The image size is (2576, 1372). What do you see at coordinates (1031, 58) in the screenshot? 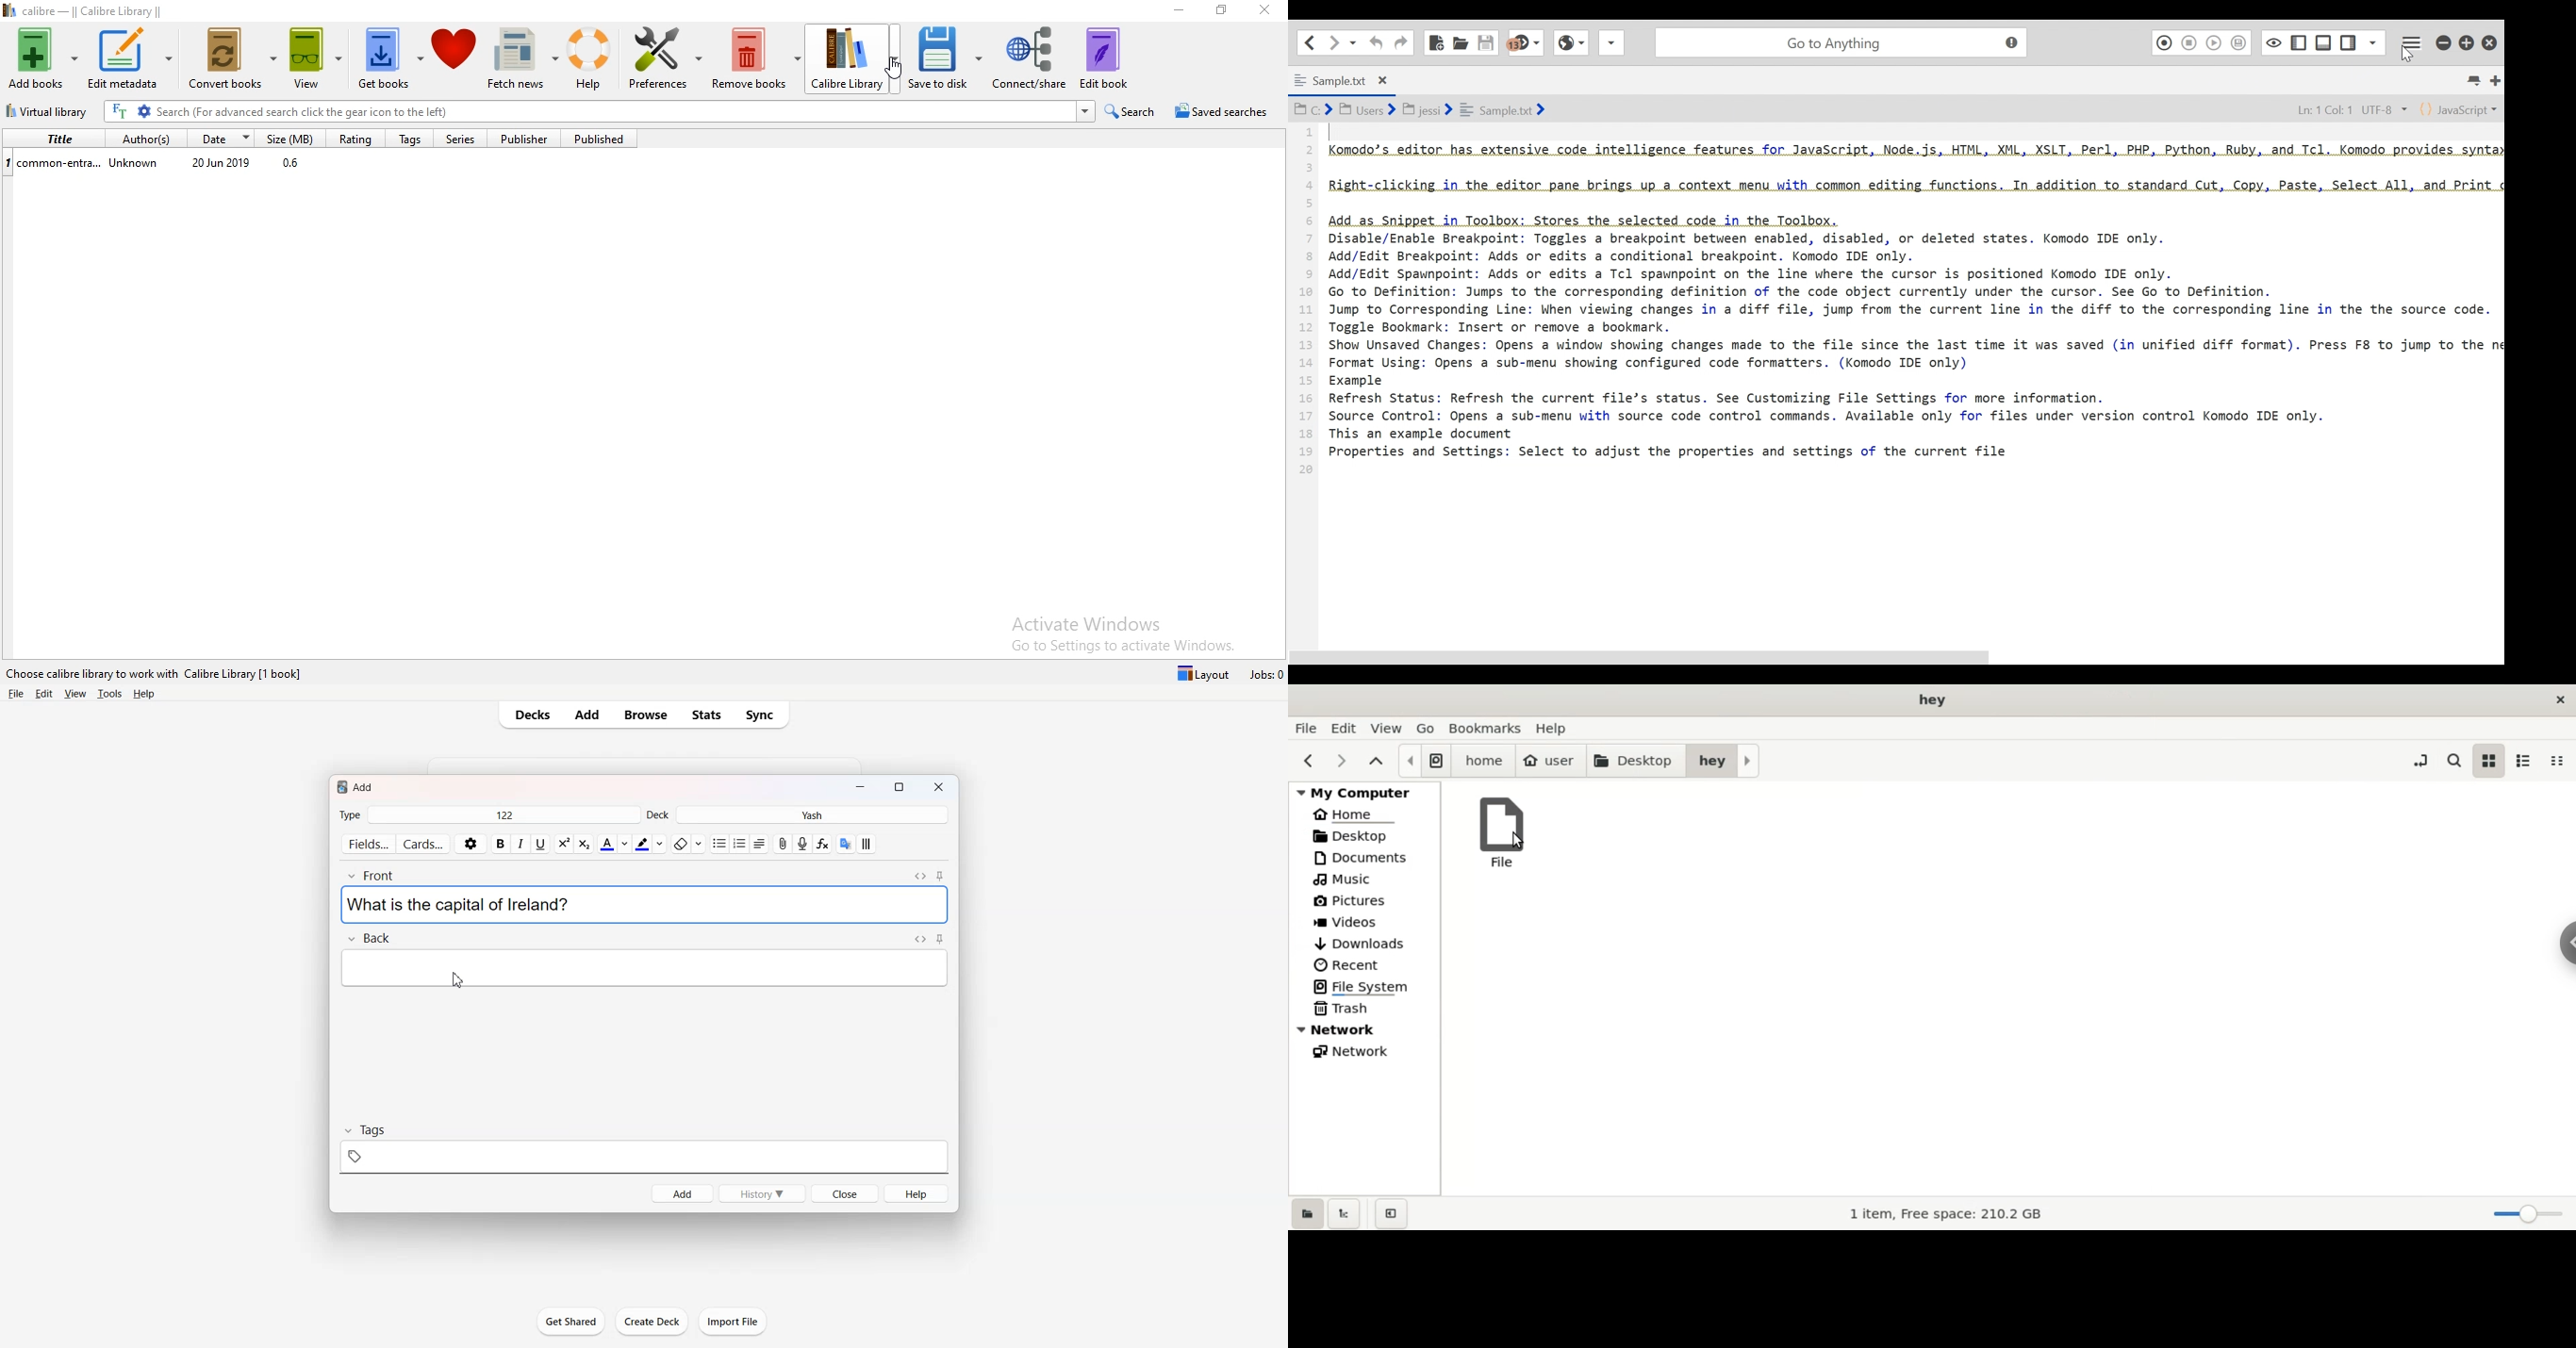
I see `Connect/share` at bounding box center [1031, 58].